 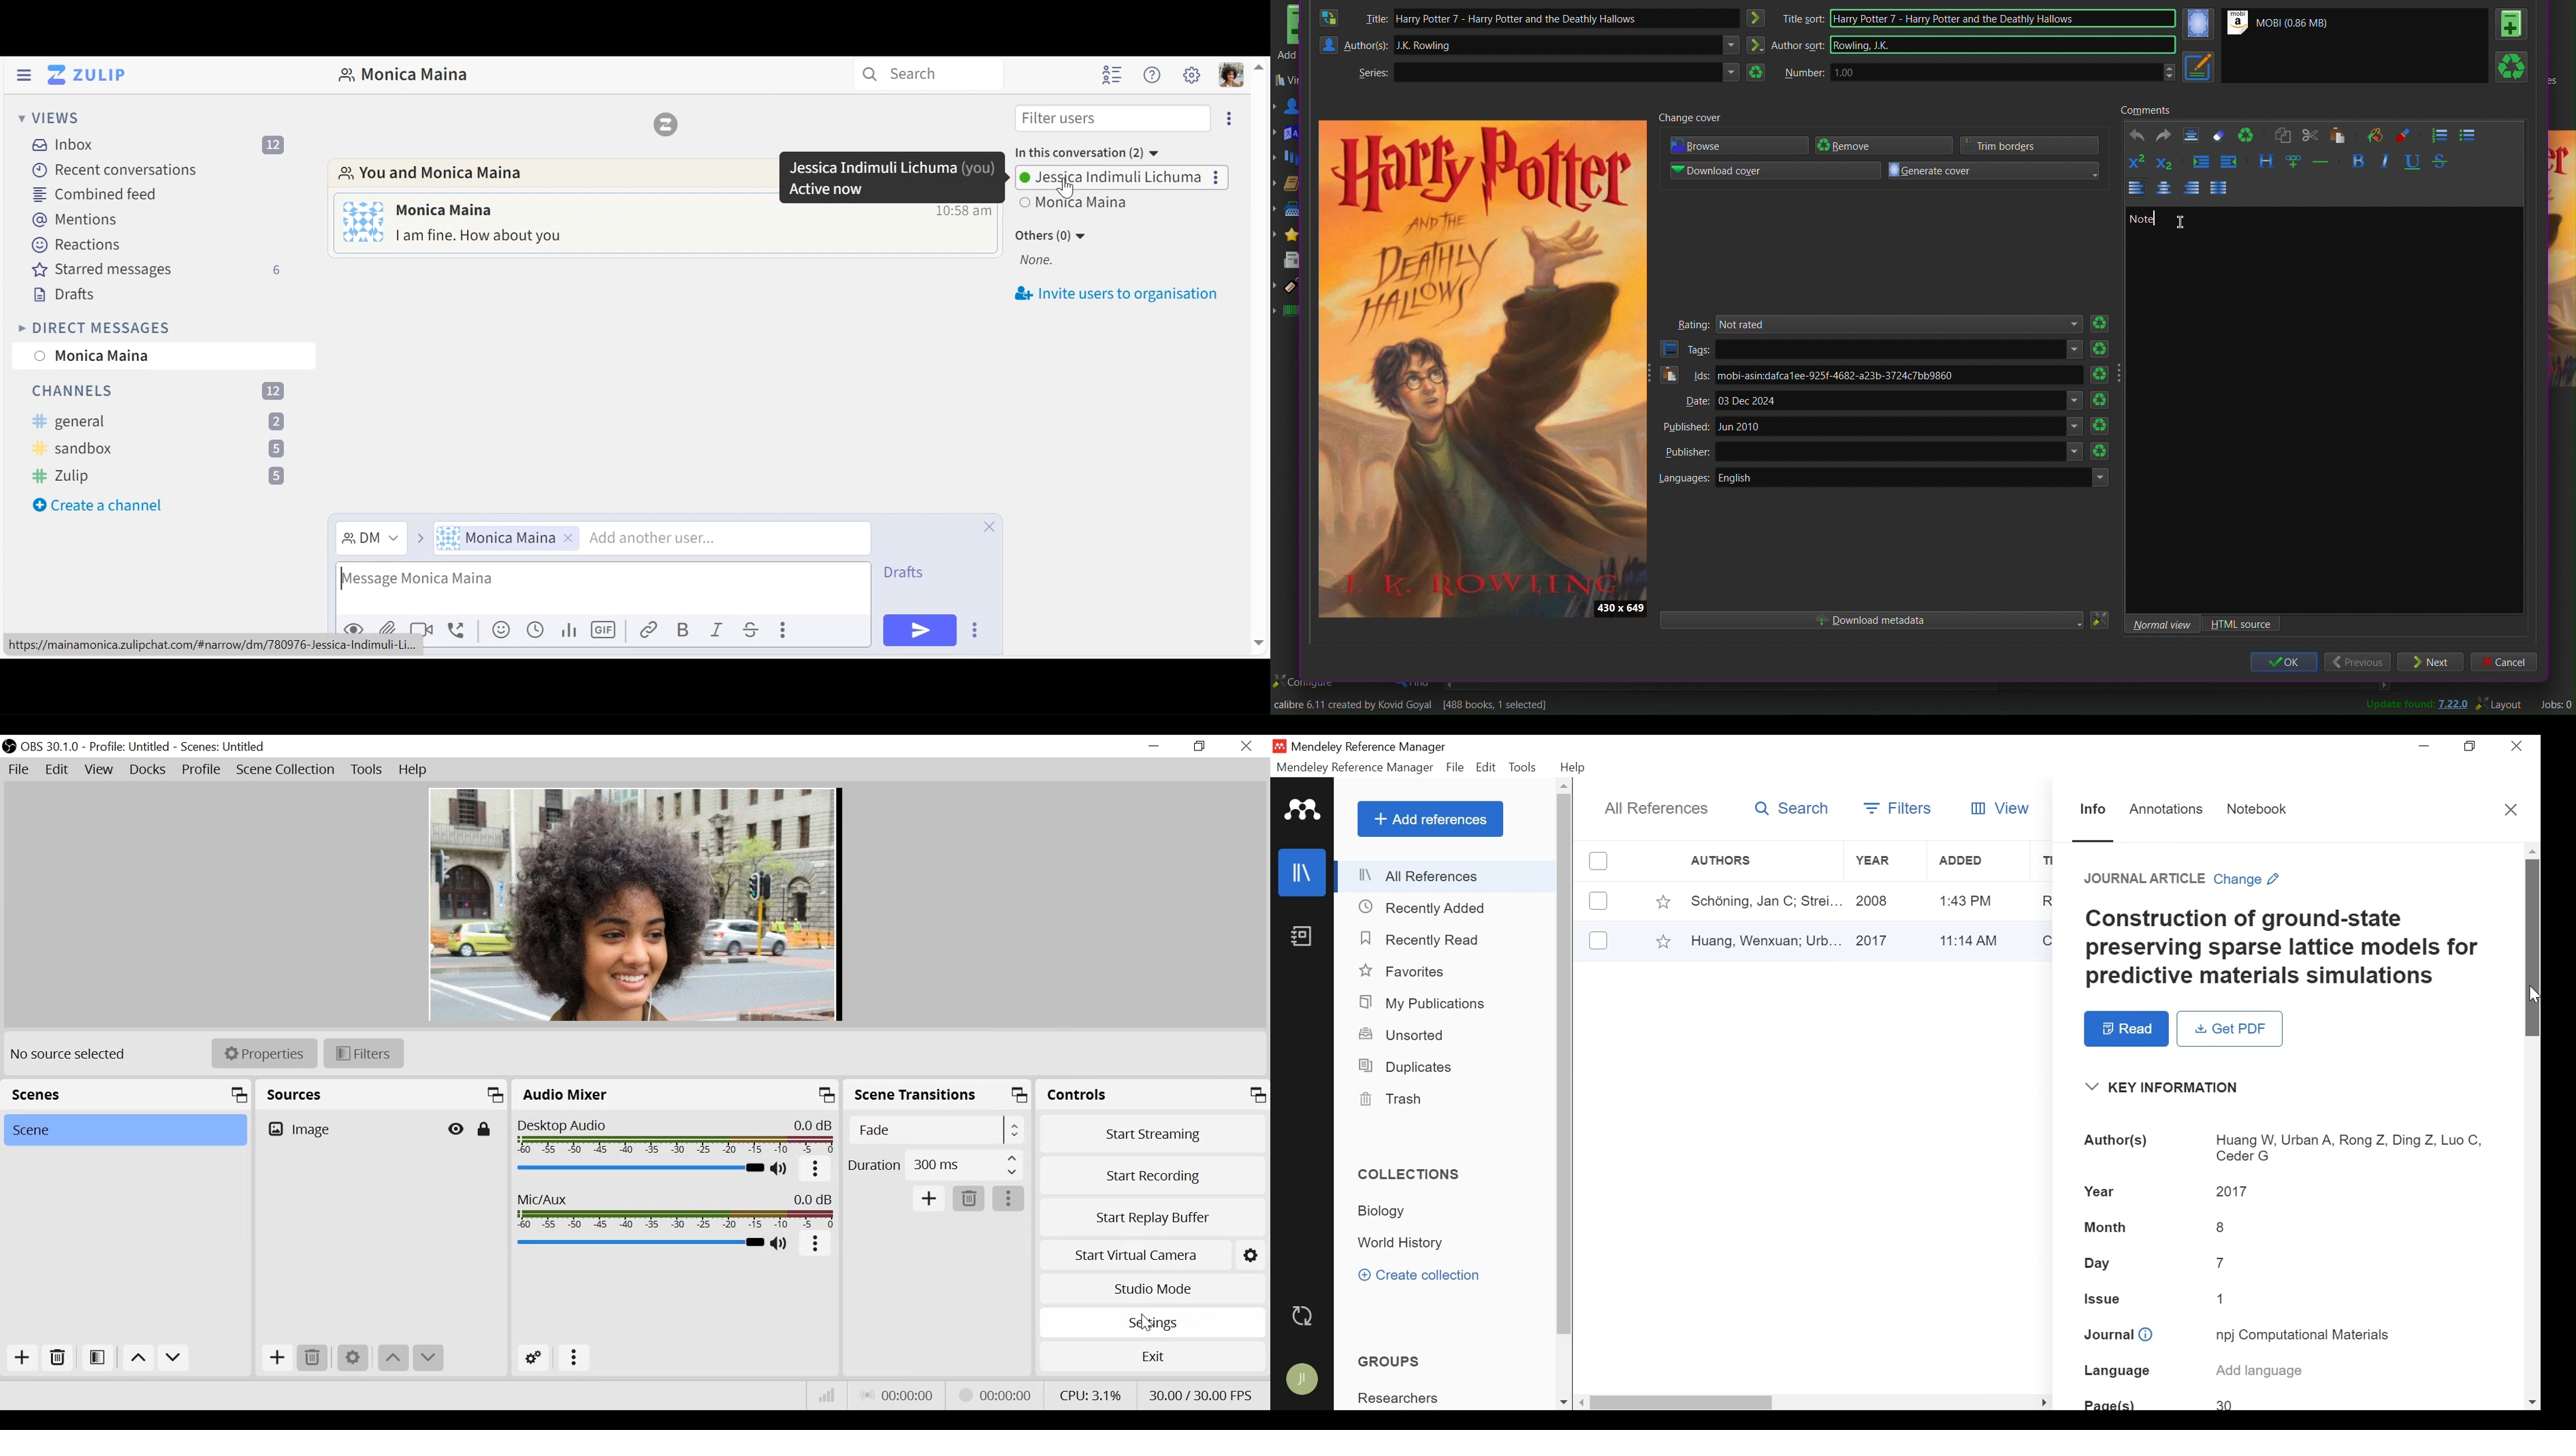 What do you see at coordinates (1372, 747) in the screenshot?
I see `Mendeley Reference Manager` at bounding box center [1372, 747].